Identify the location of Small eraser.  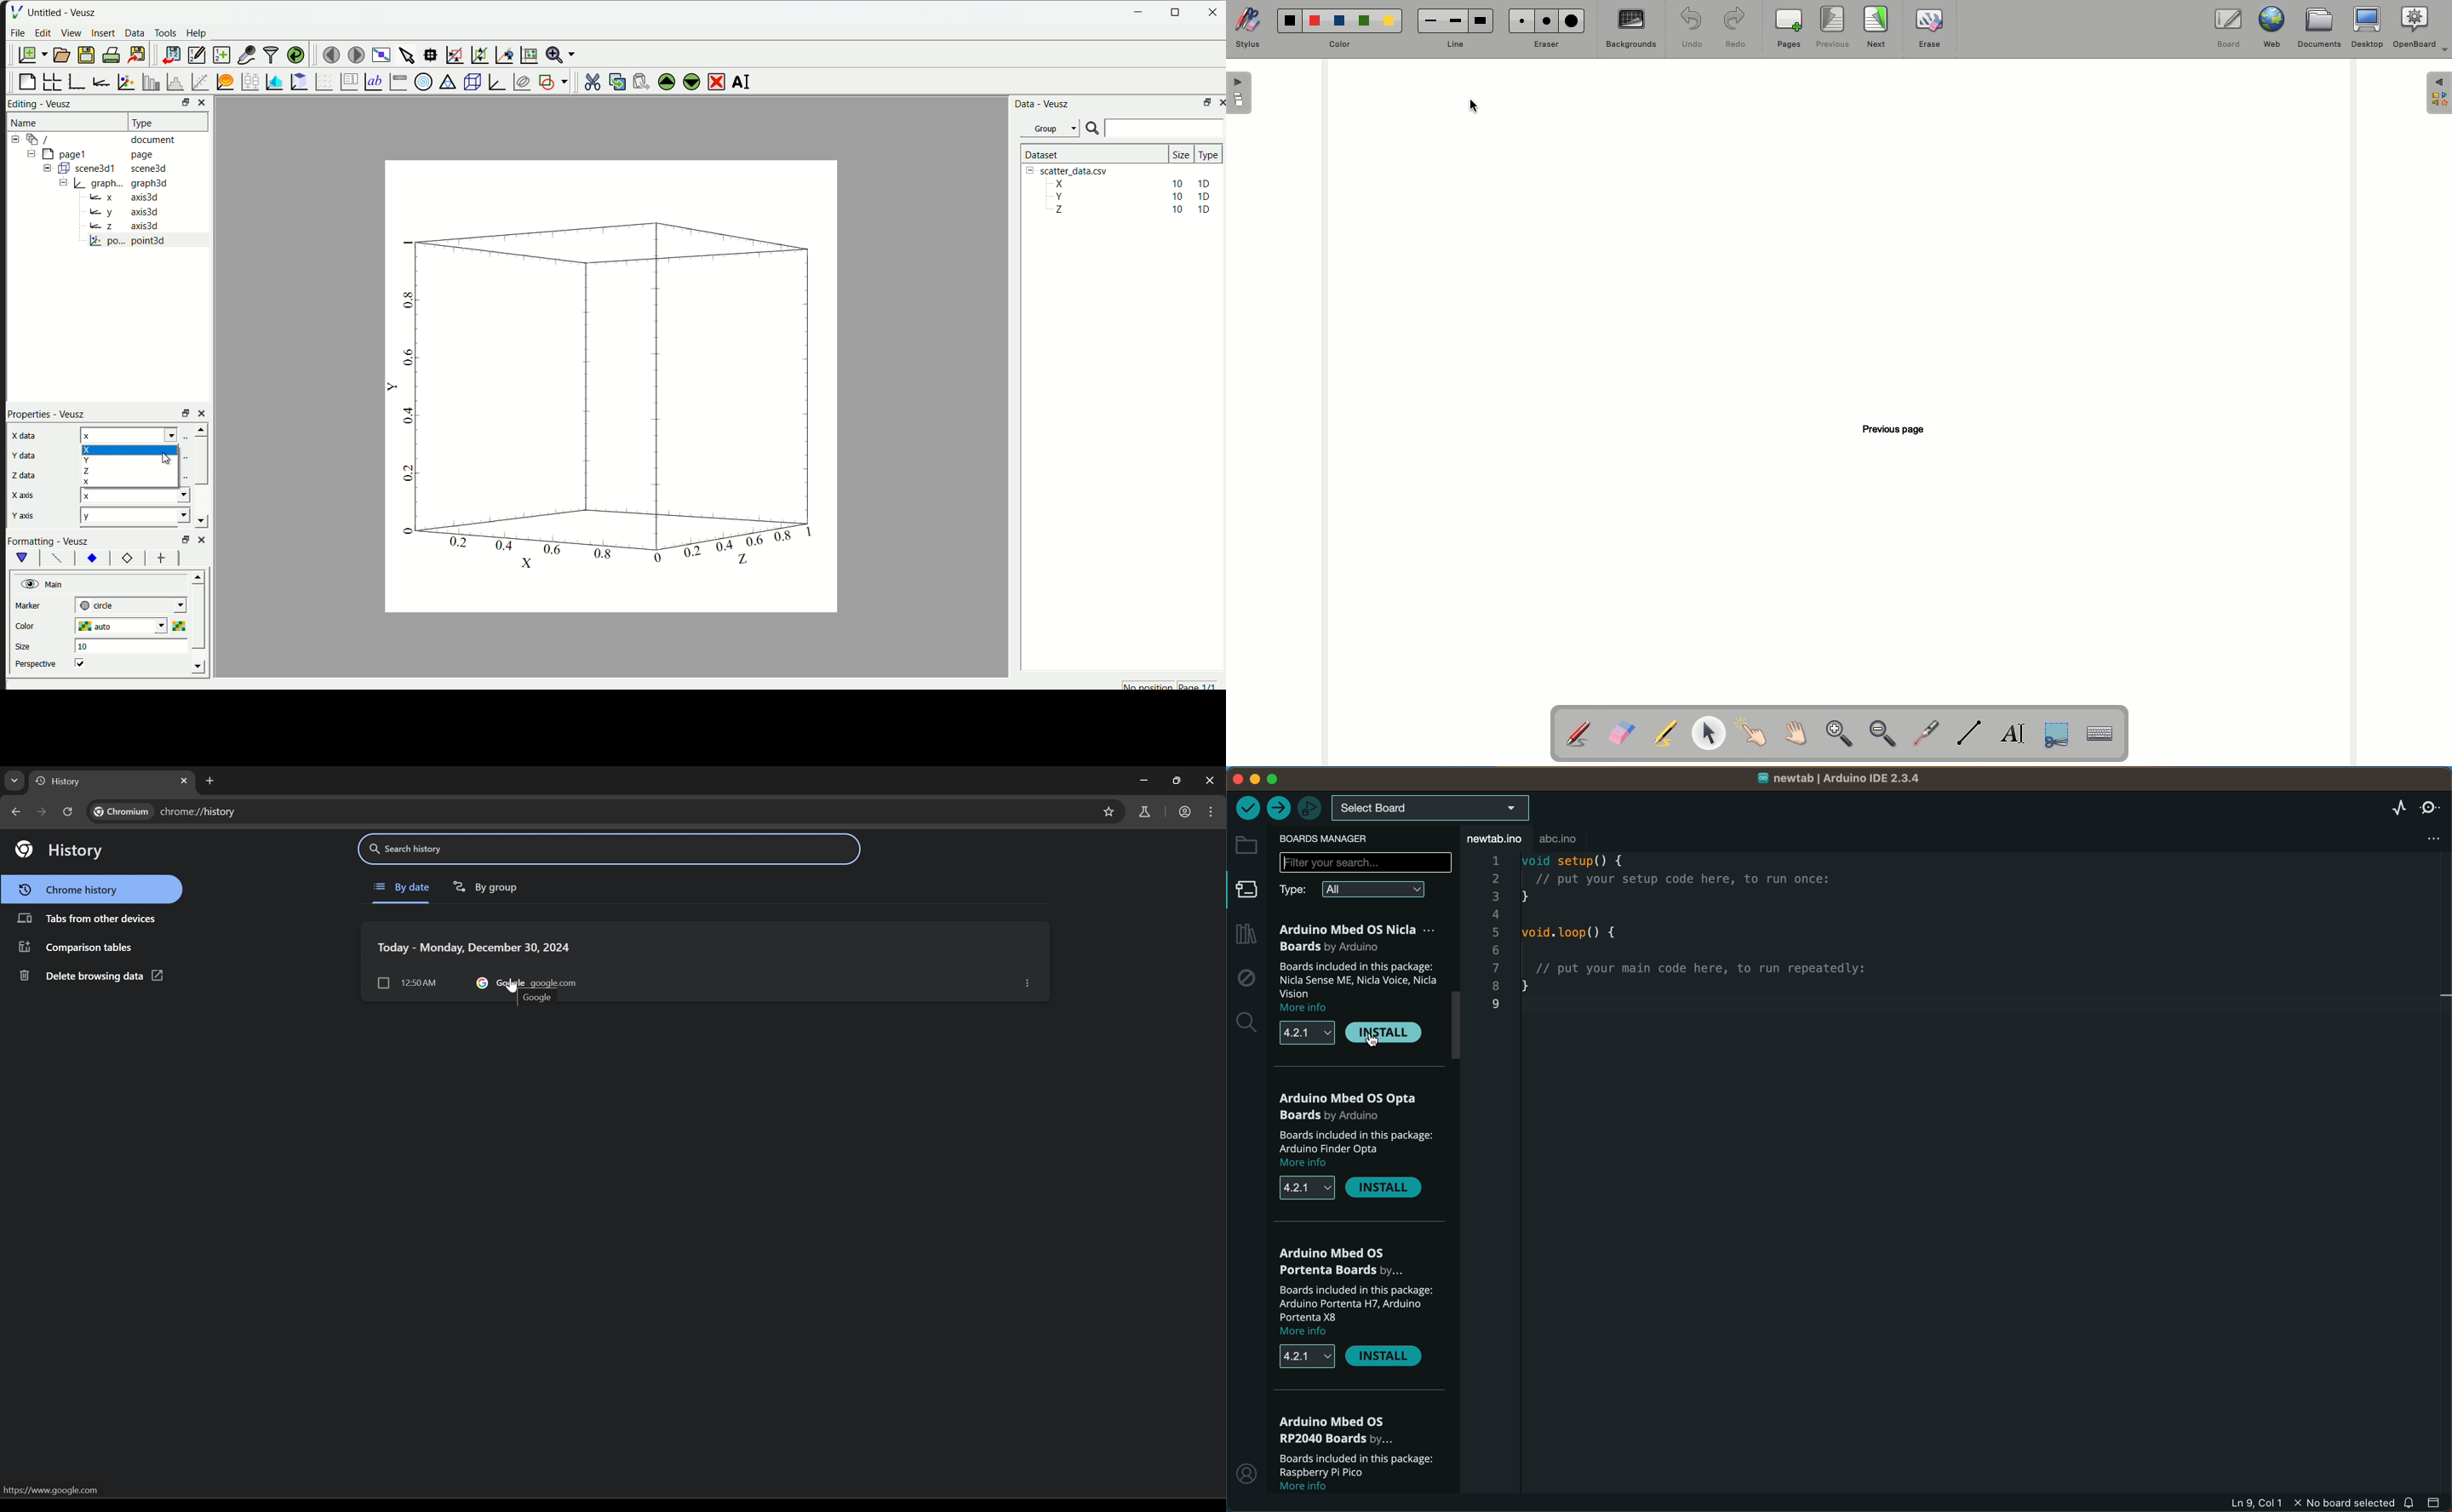
(1520, 20).